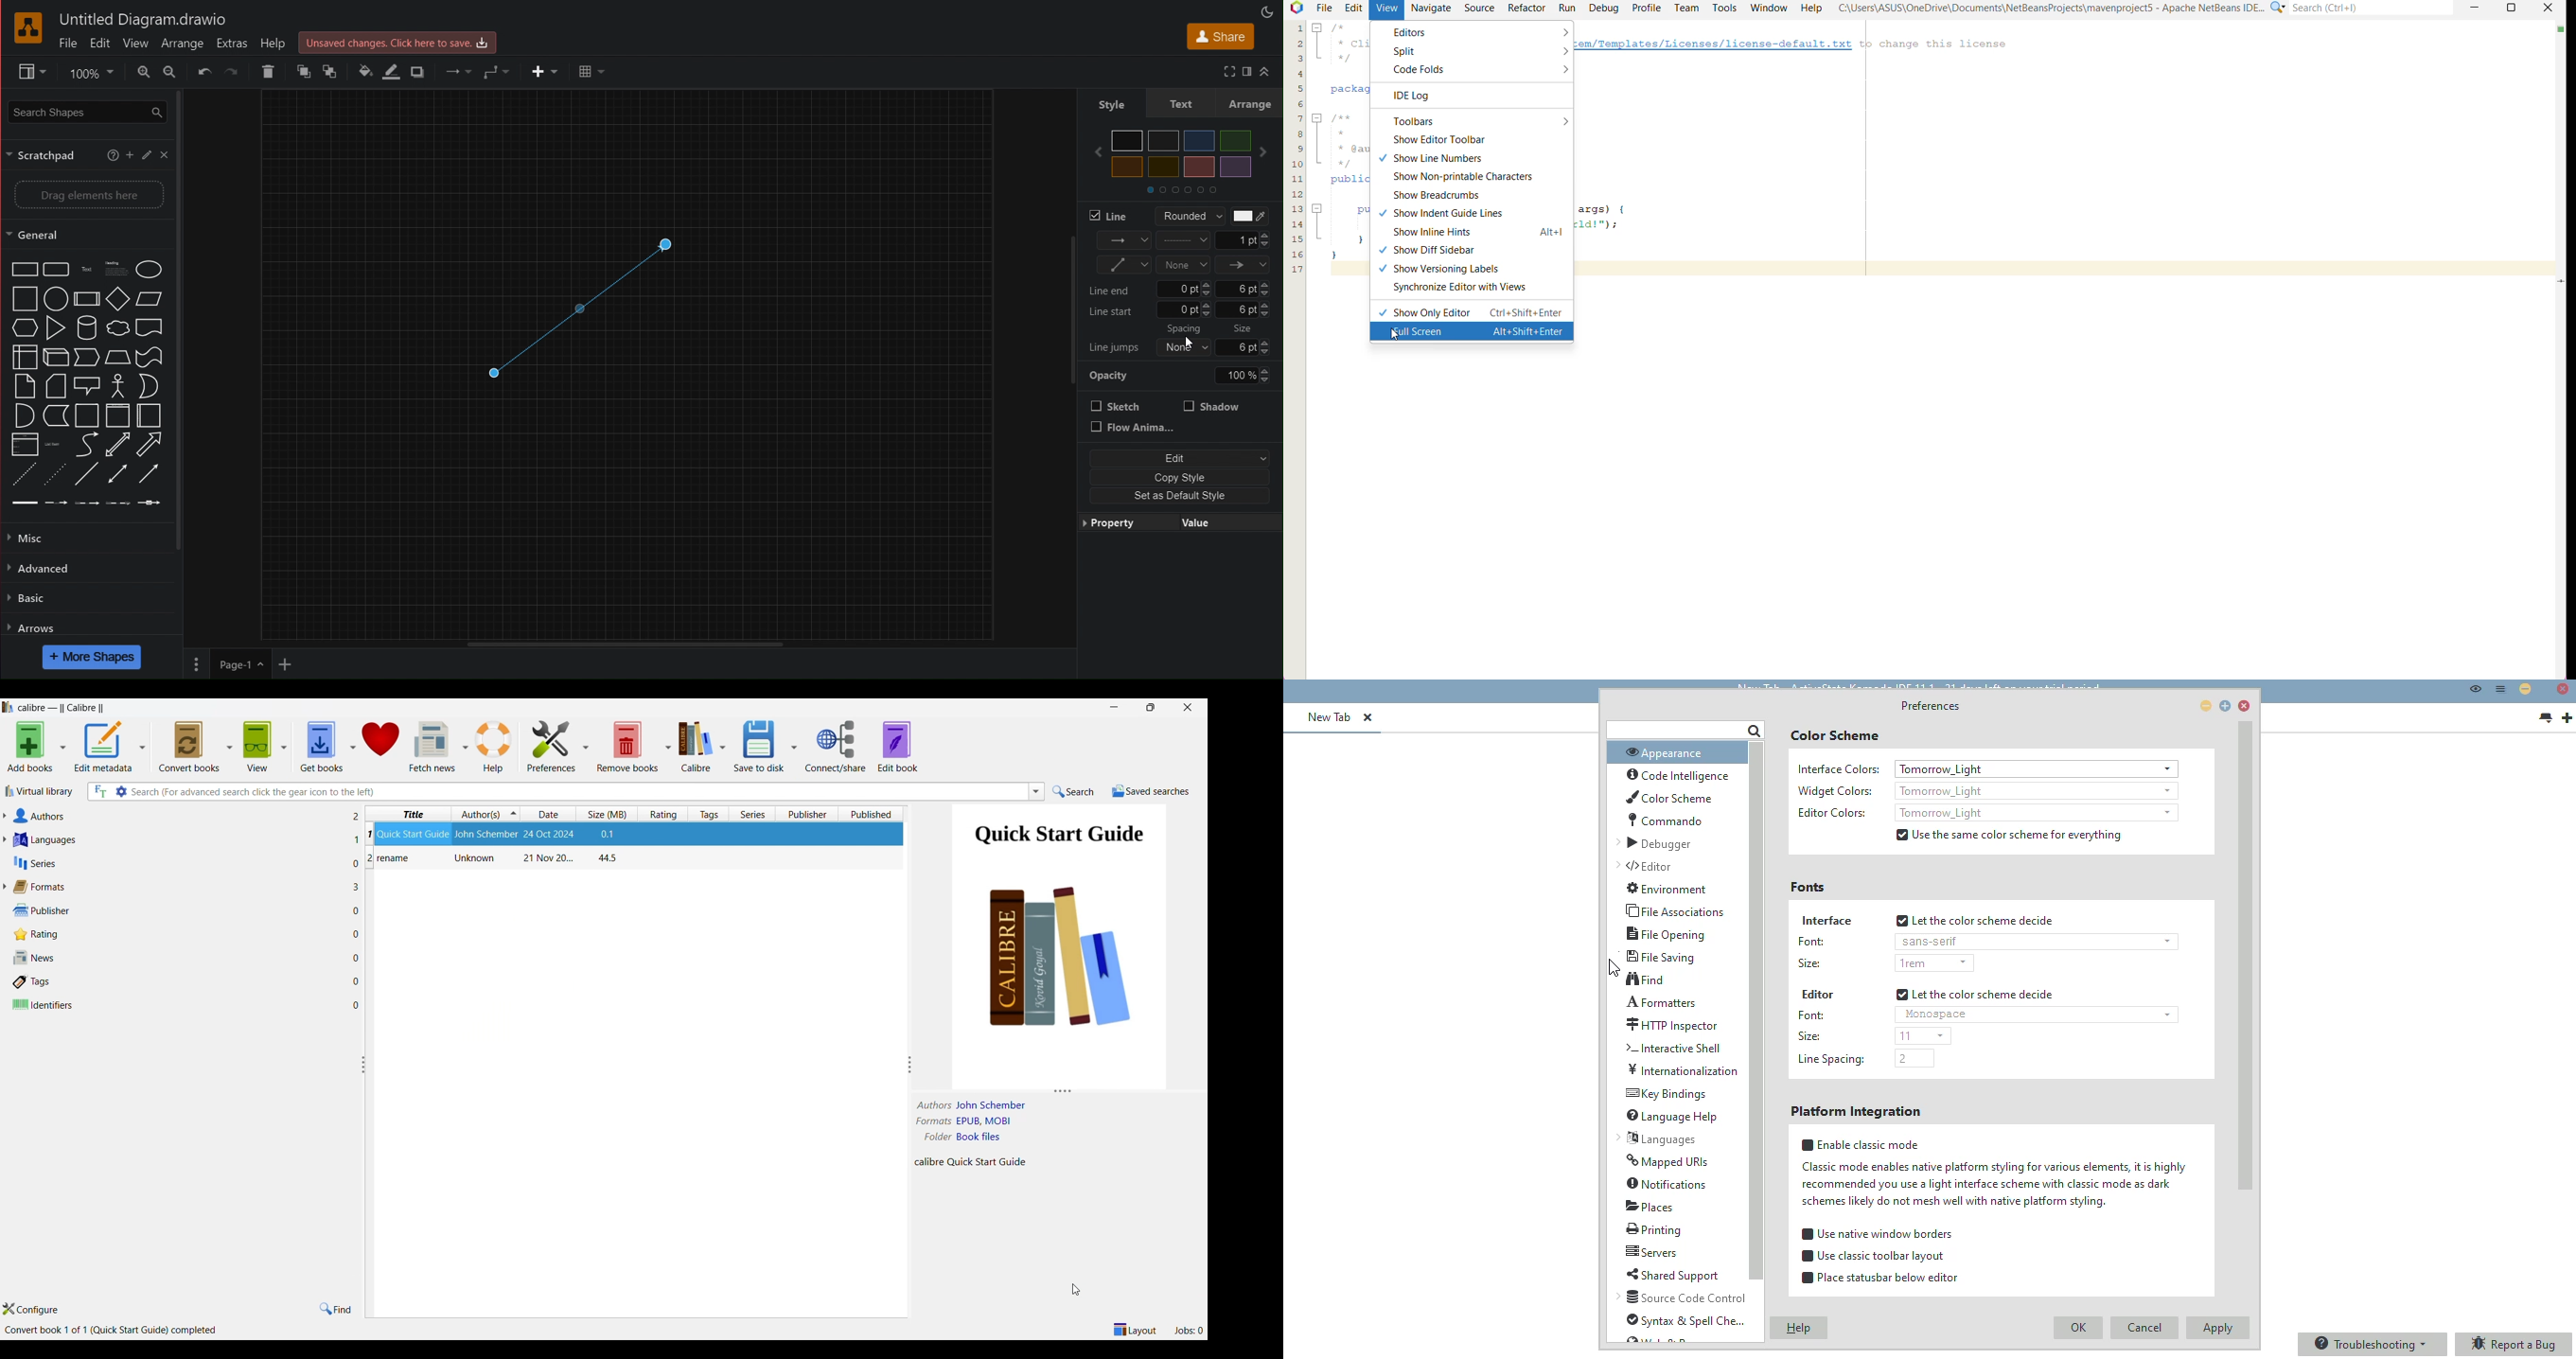 This screenshot has width=2576, height=1372. Describe the element at coordinates (2048, 9) in the screenshot. I see `C"\Users\ASUS\OneDrive\Documents\NetBeansProjects\mavenproject5 - Apache NetBeans IDE...` at that location.